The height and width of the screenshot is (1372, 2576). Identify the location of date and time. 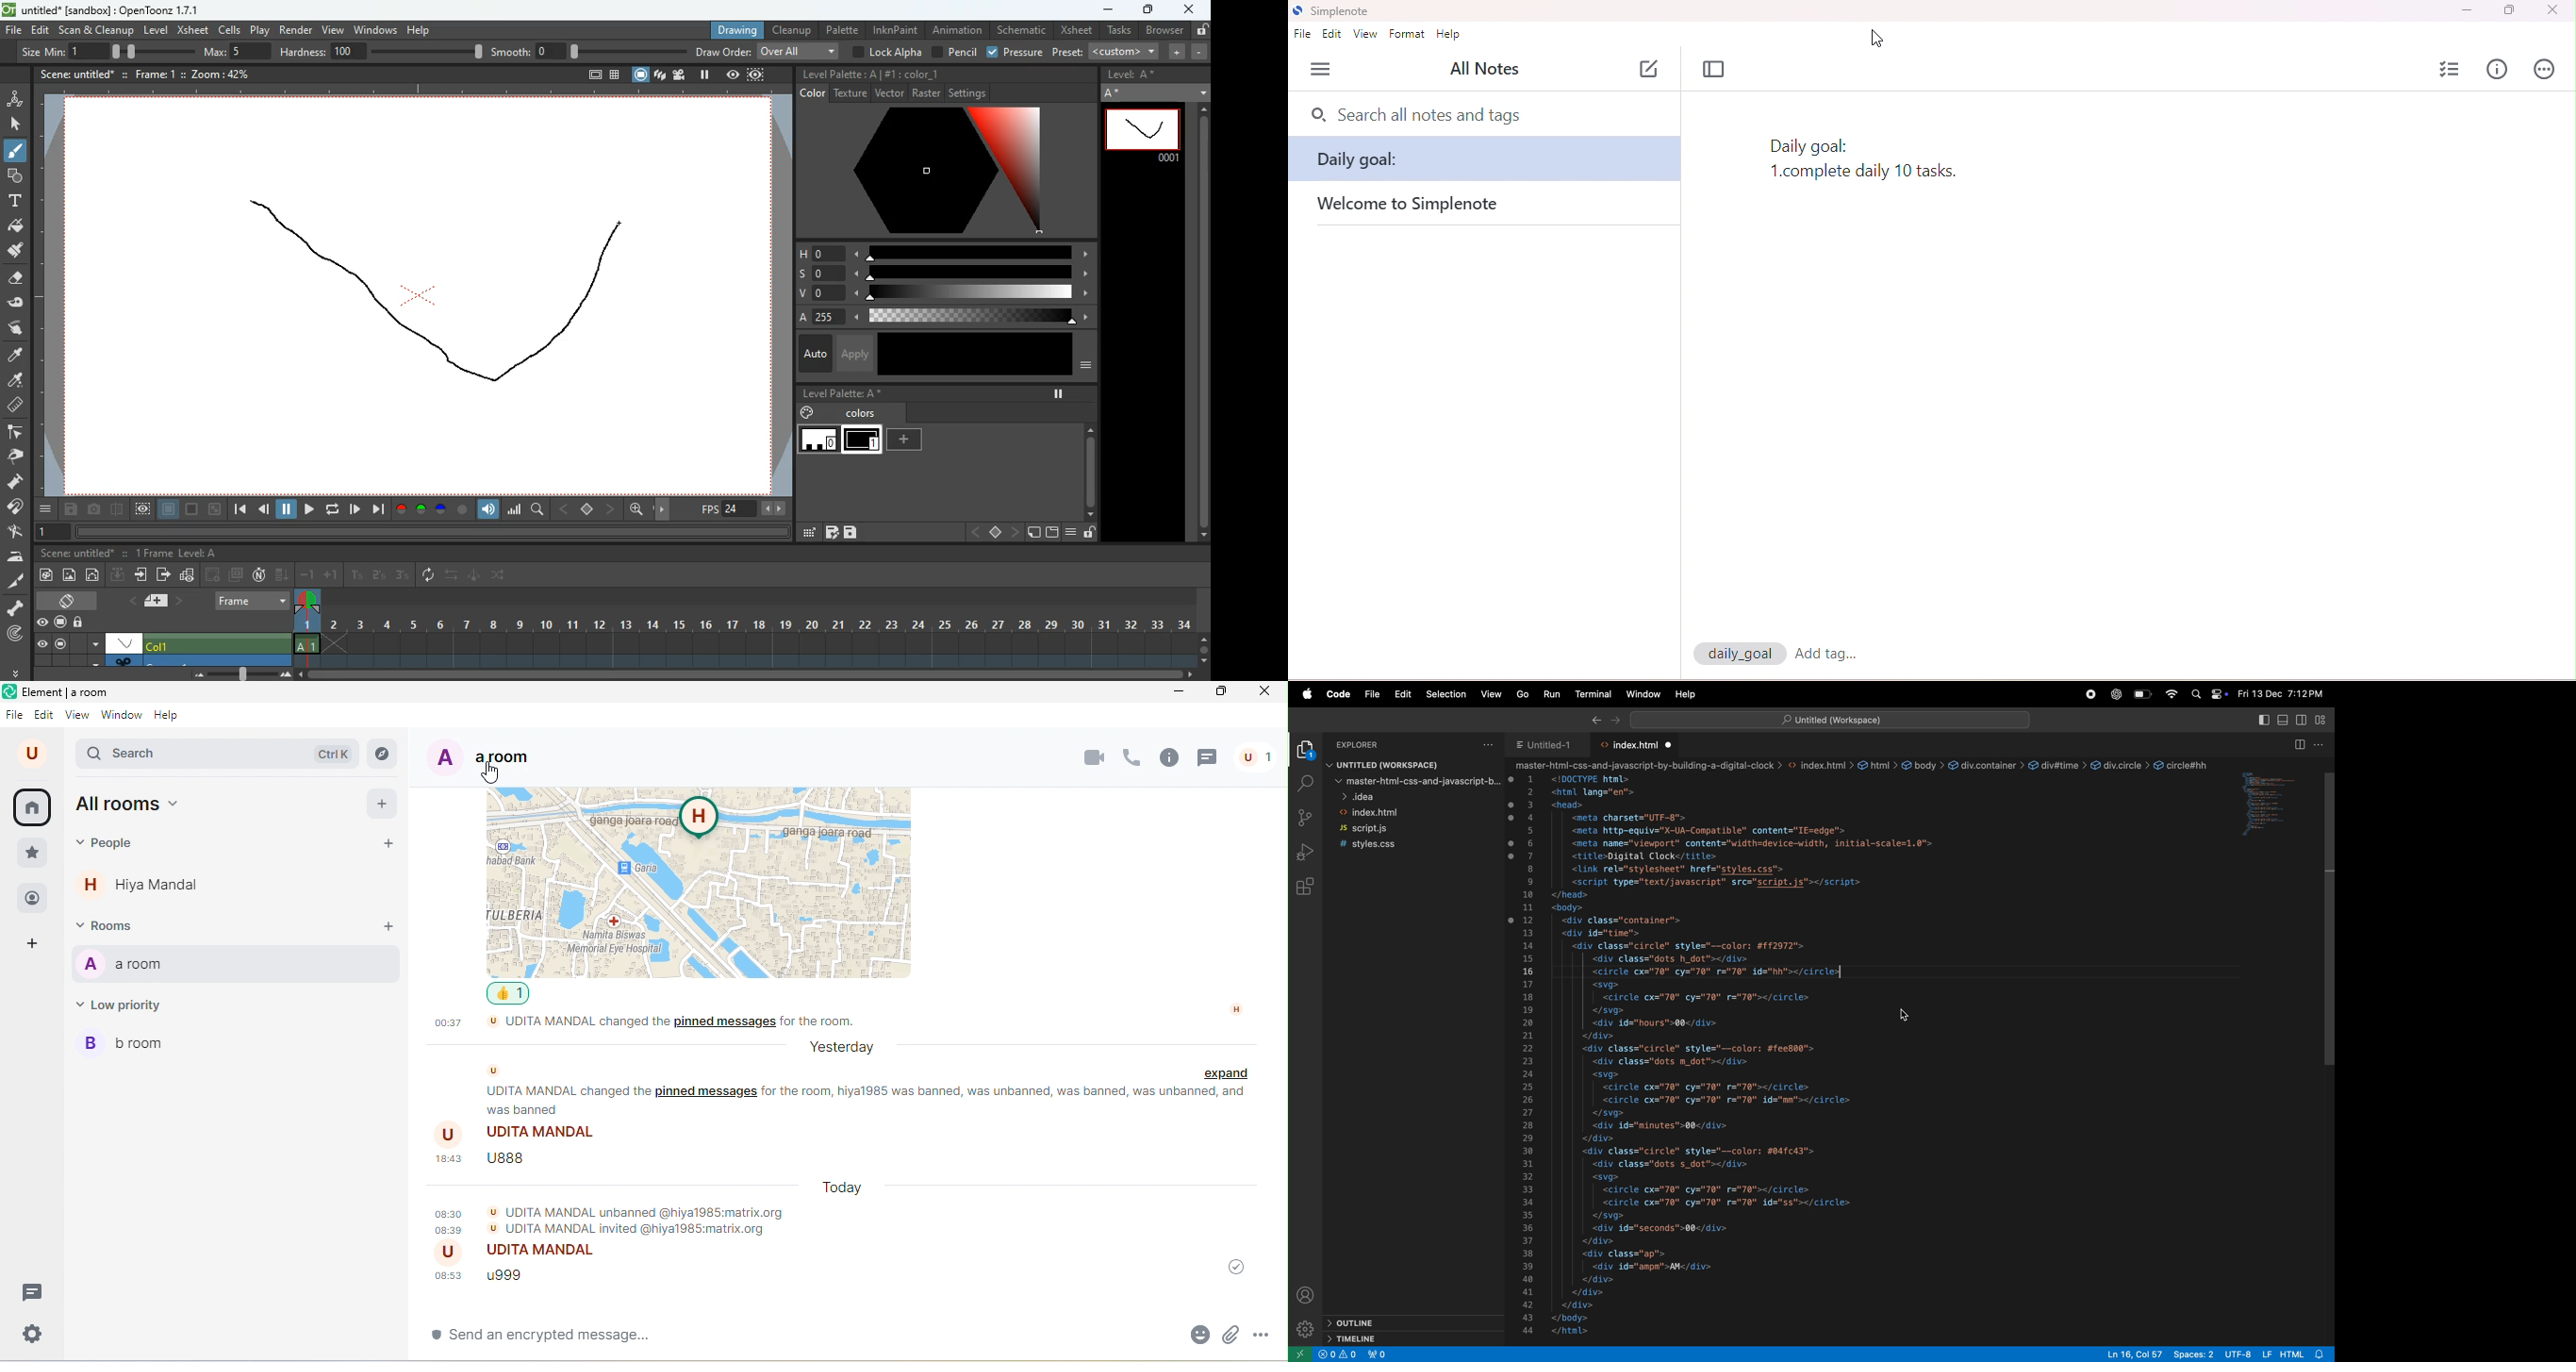
(2279, 695).